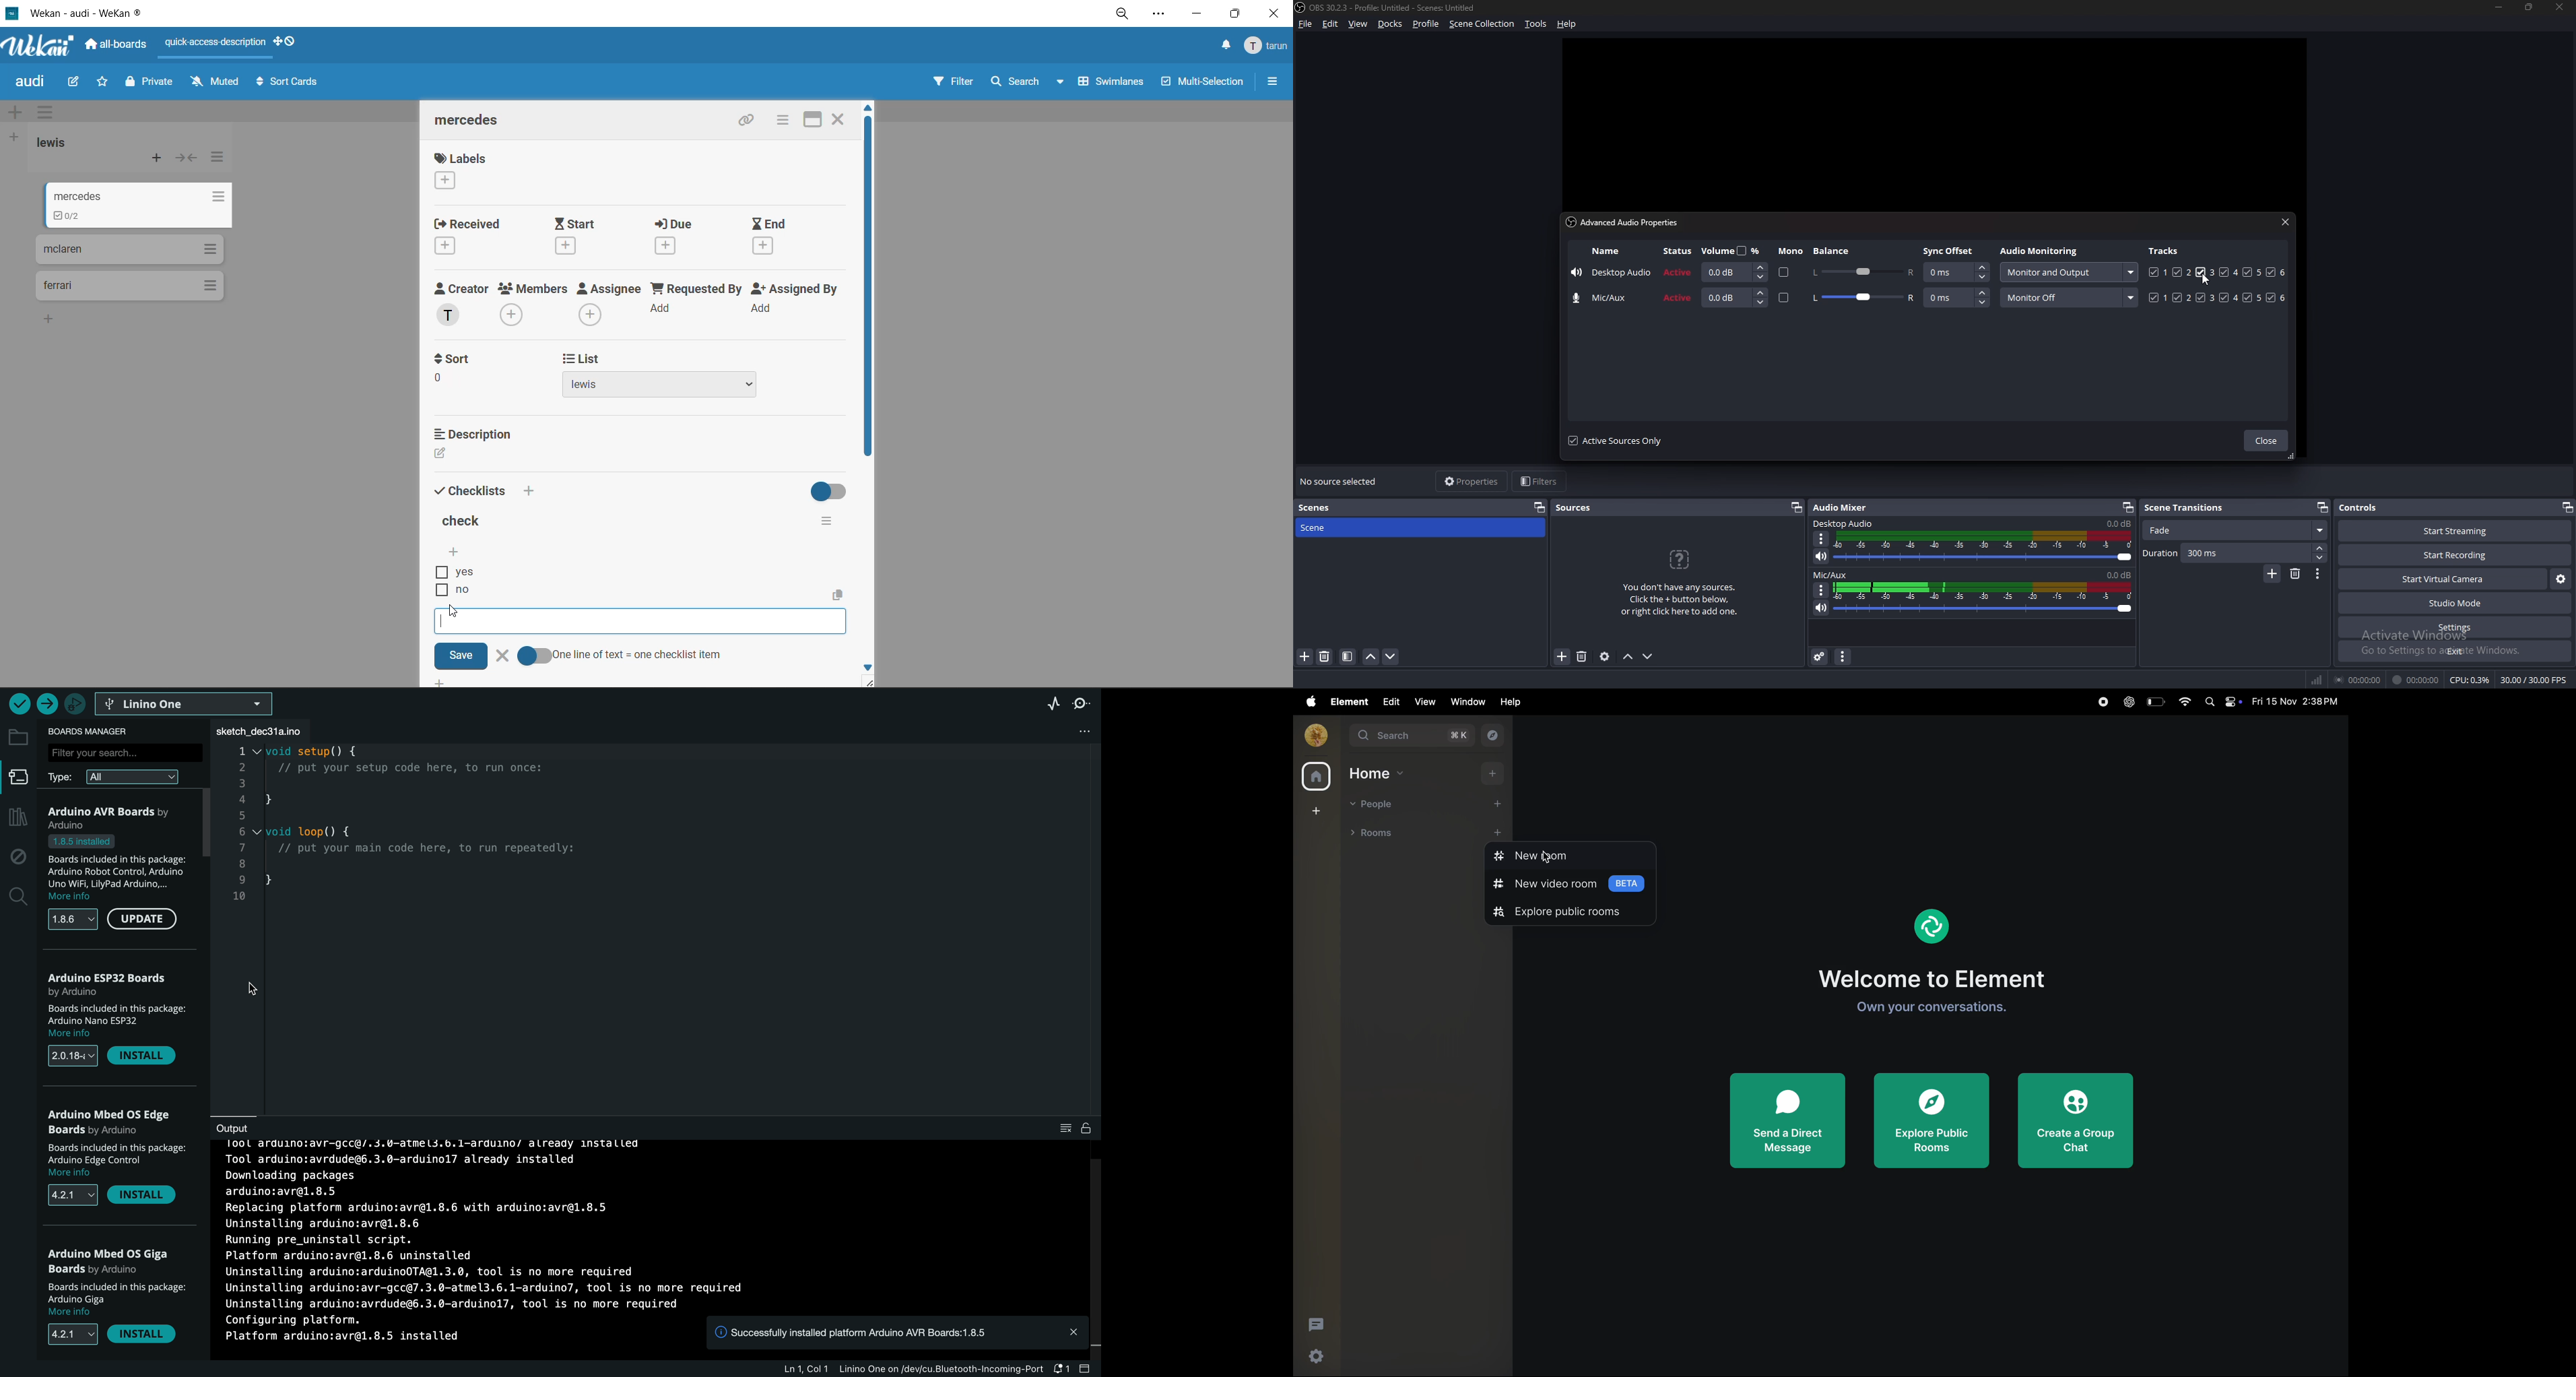 The height and width of the screenshot is (1400, 2576). What do you see at coordinates (1347, 701) in the screenshot?
I see `element menu` at bounding box center [1347, 701].